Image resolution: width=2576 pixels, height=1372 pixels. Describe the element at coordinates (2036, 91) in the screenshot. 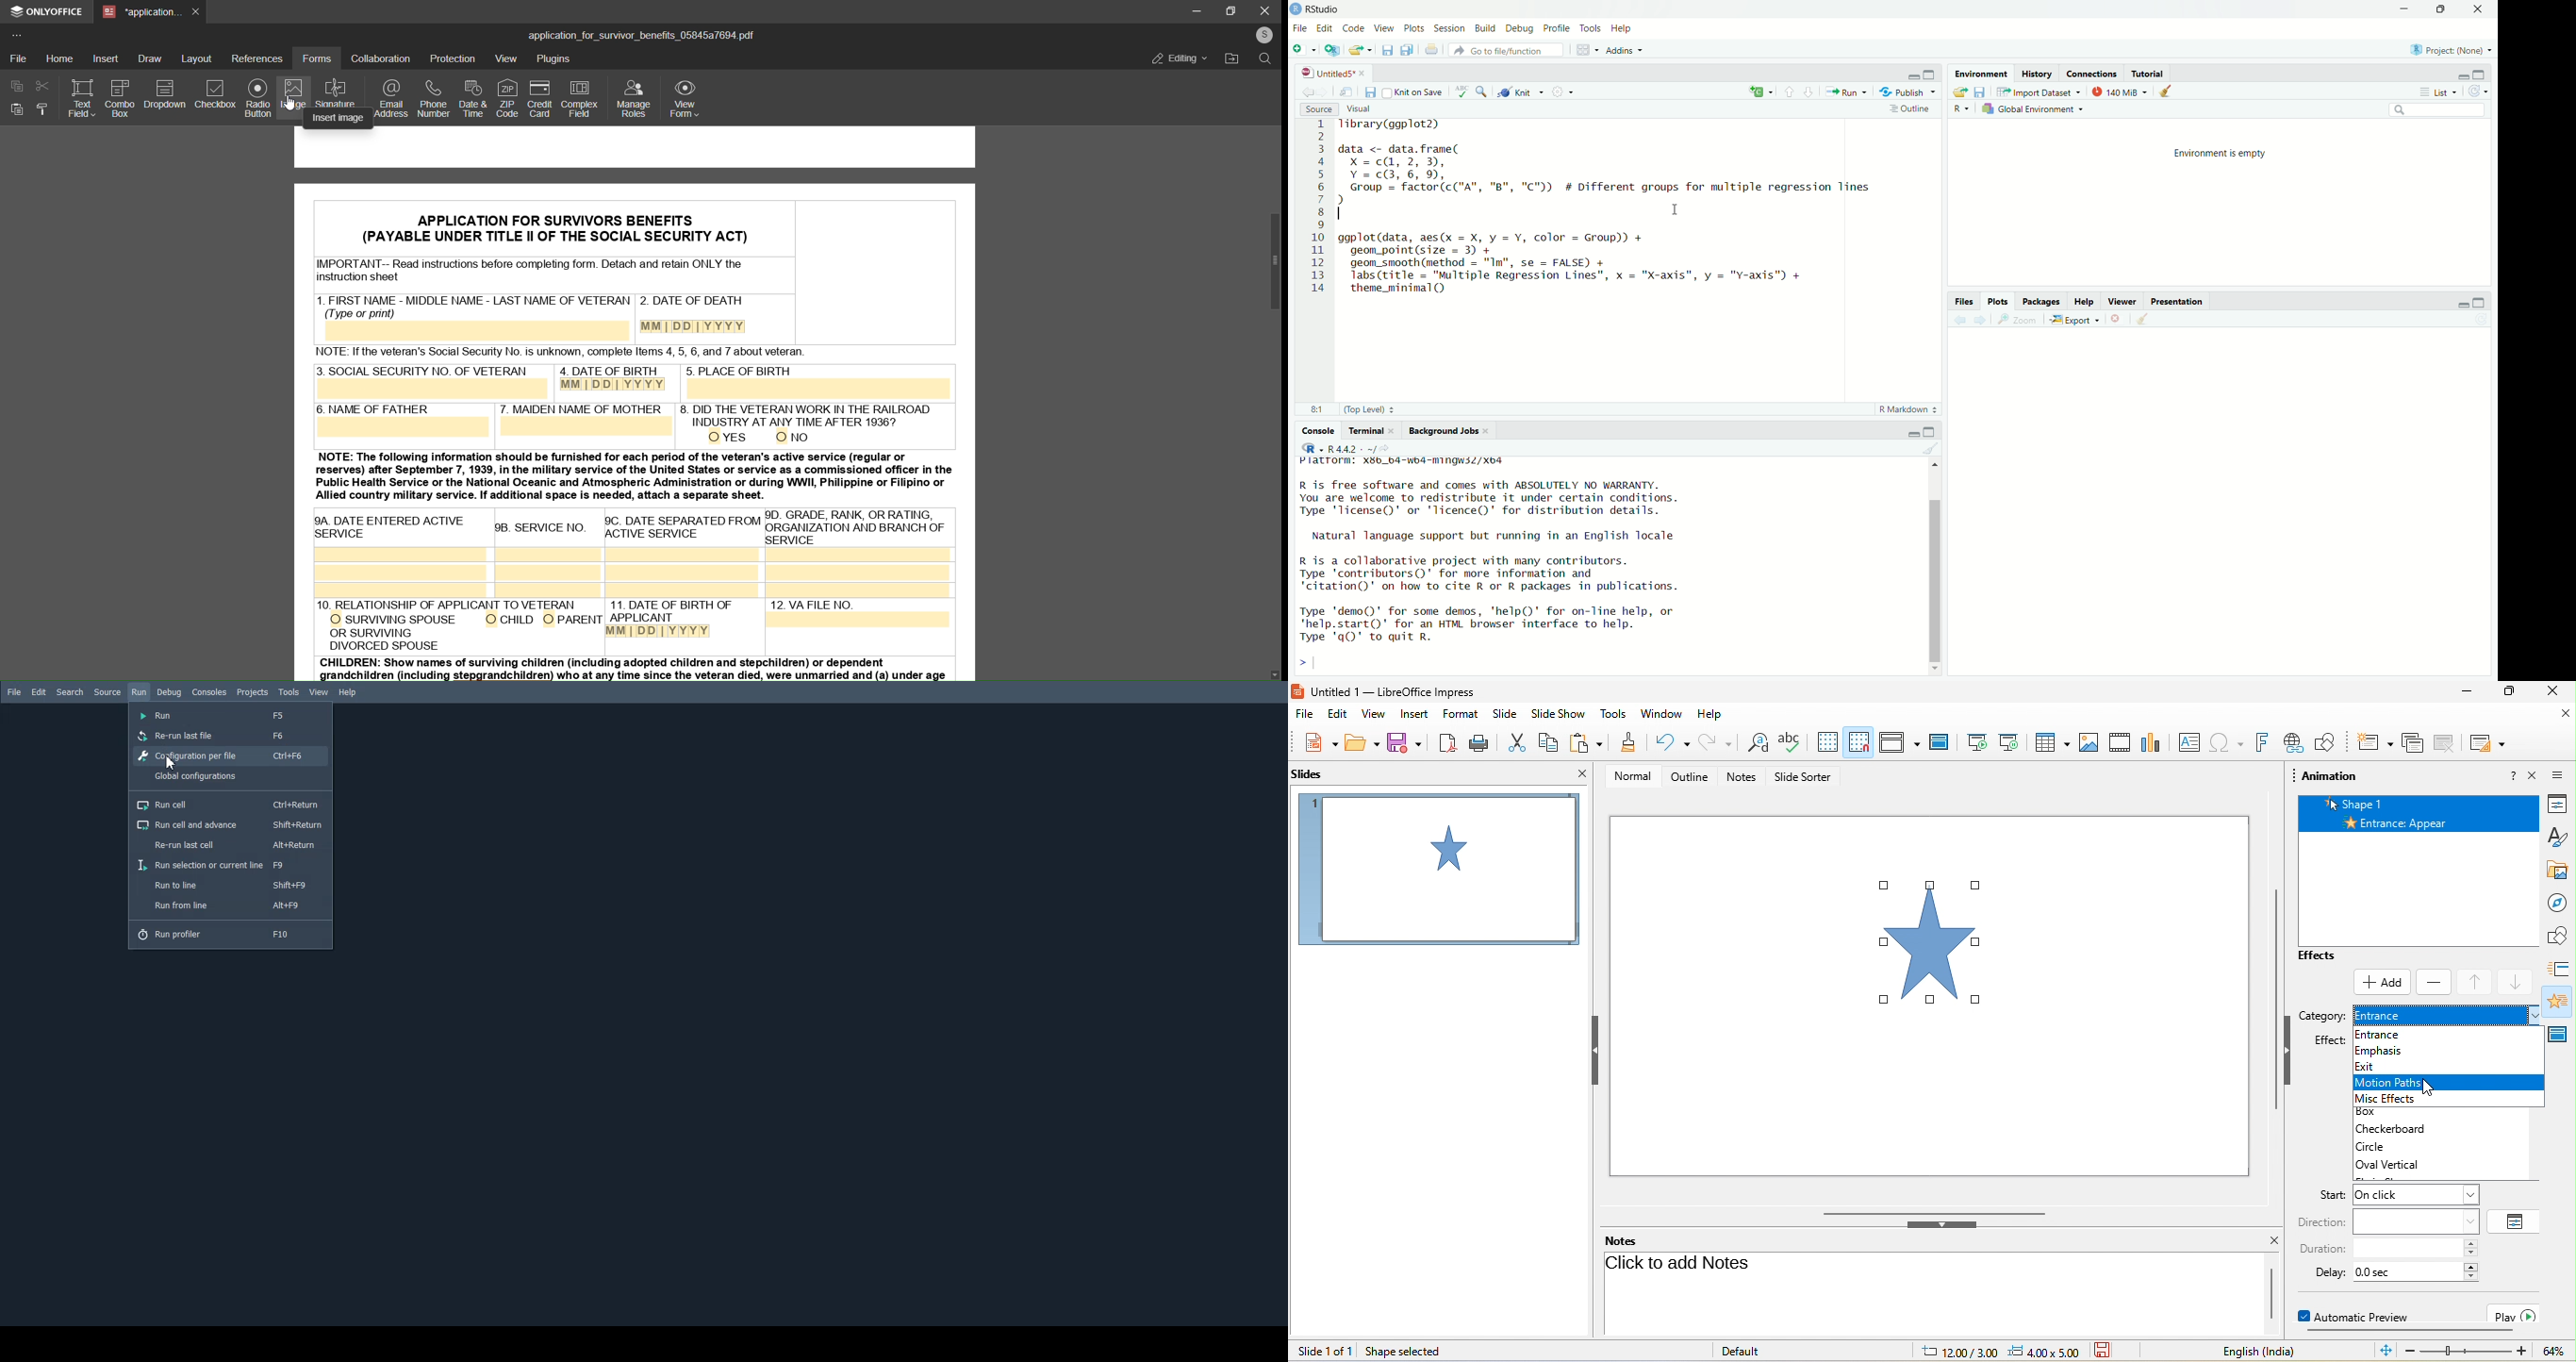

I see `Import Dataset` at that location.